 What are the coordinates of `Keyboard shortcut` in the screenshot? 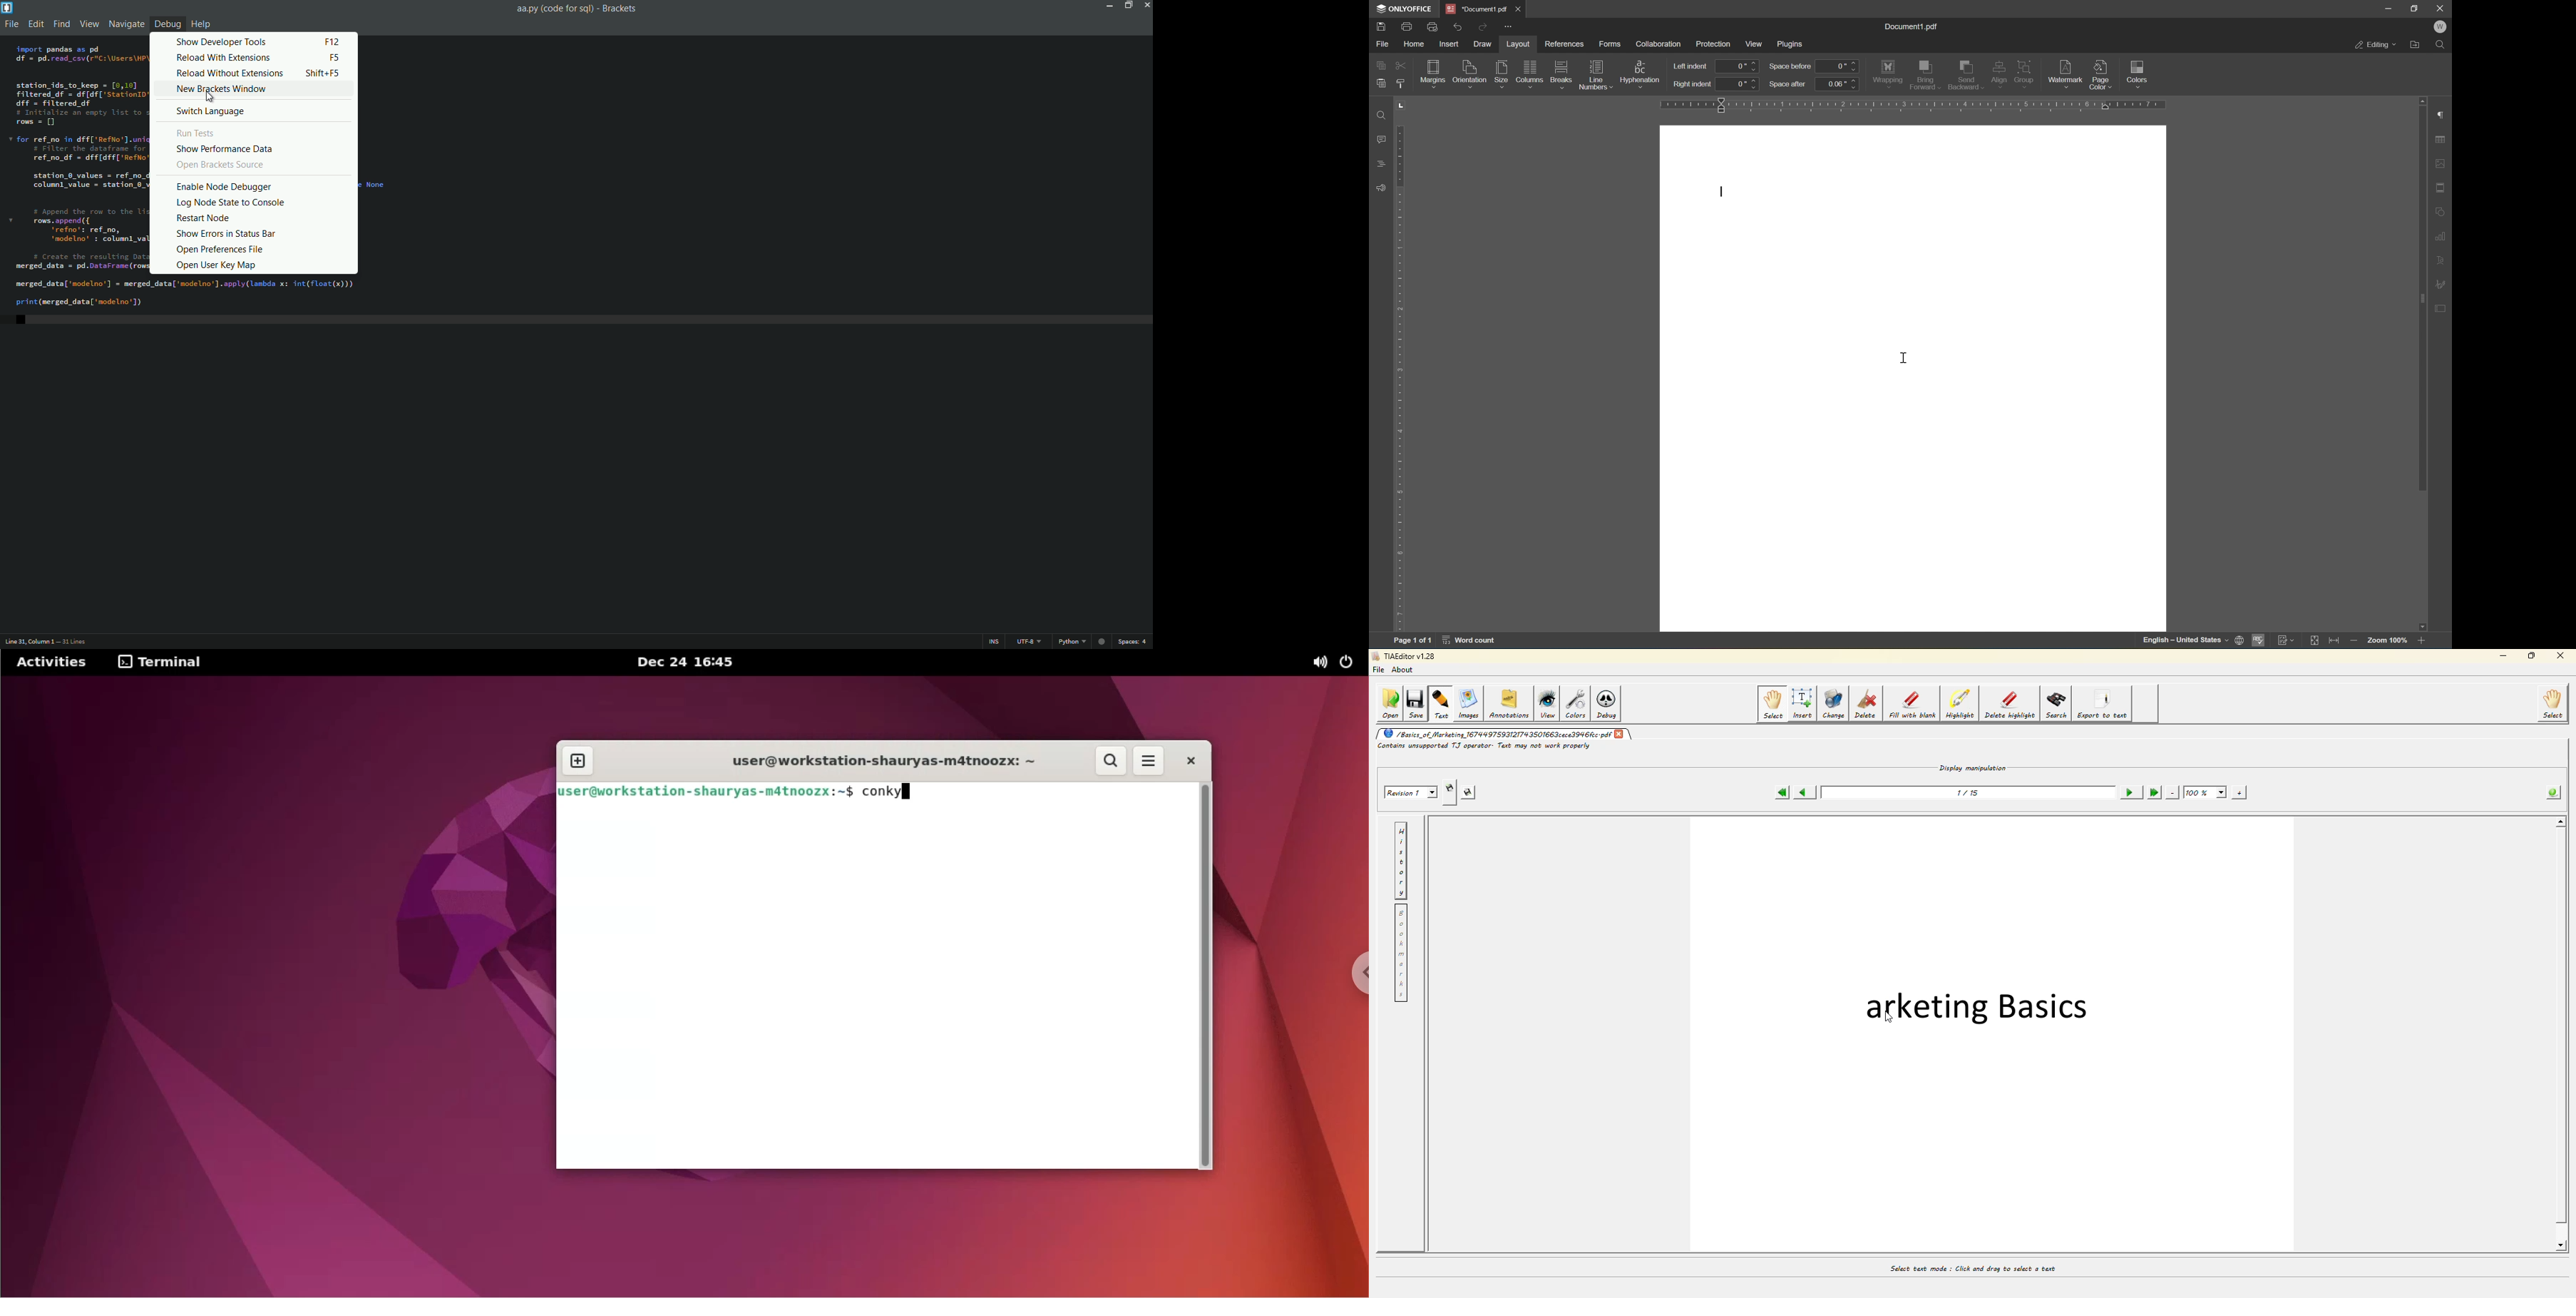 It's located at (326, 74).